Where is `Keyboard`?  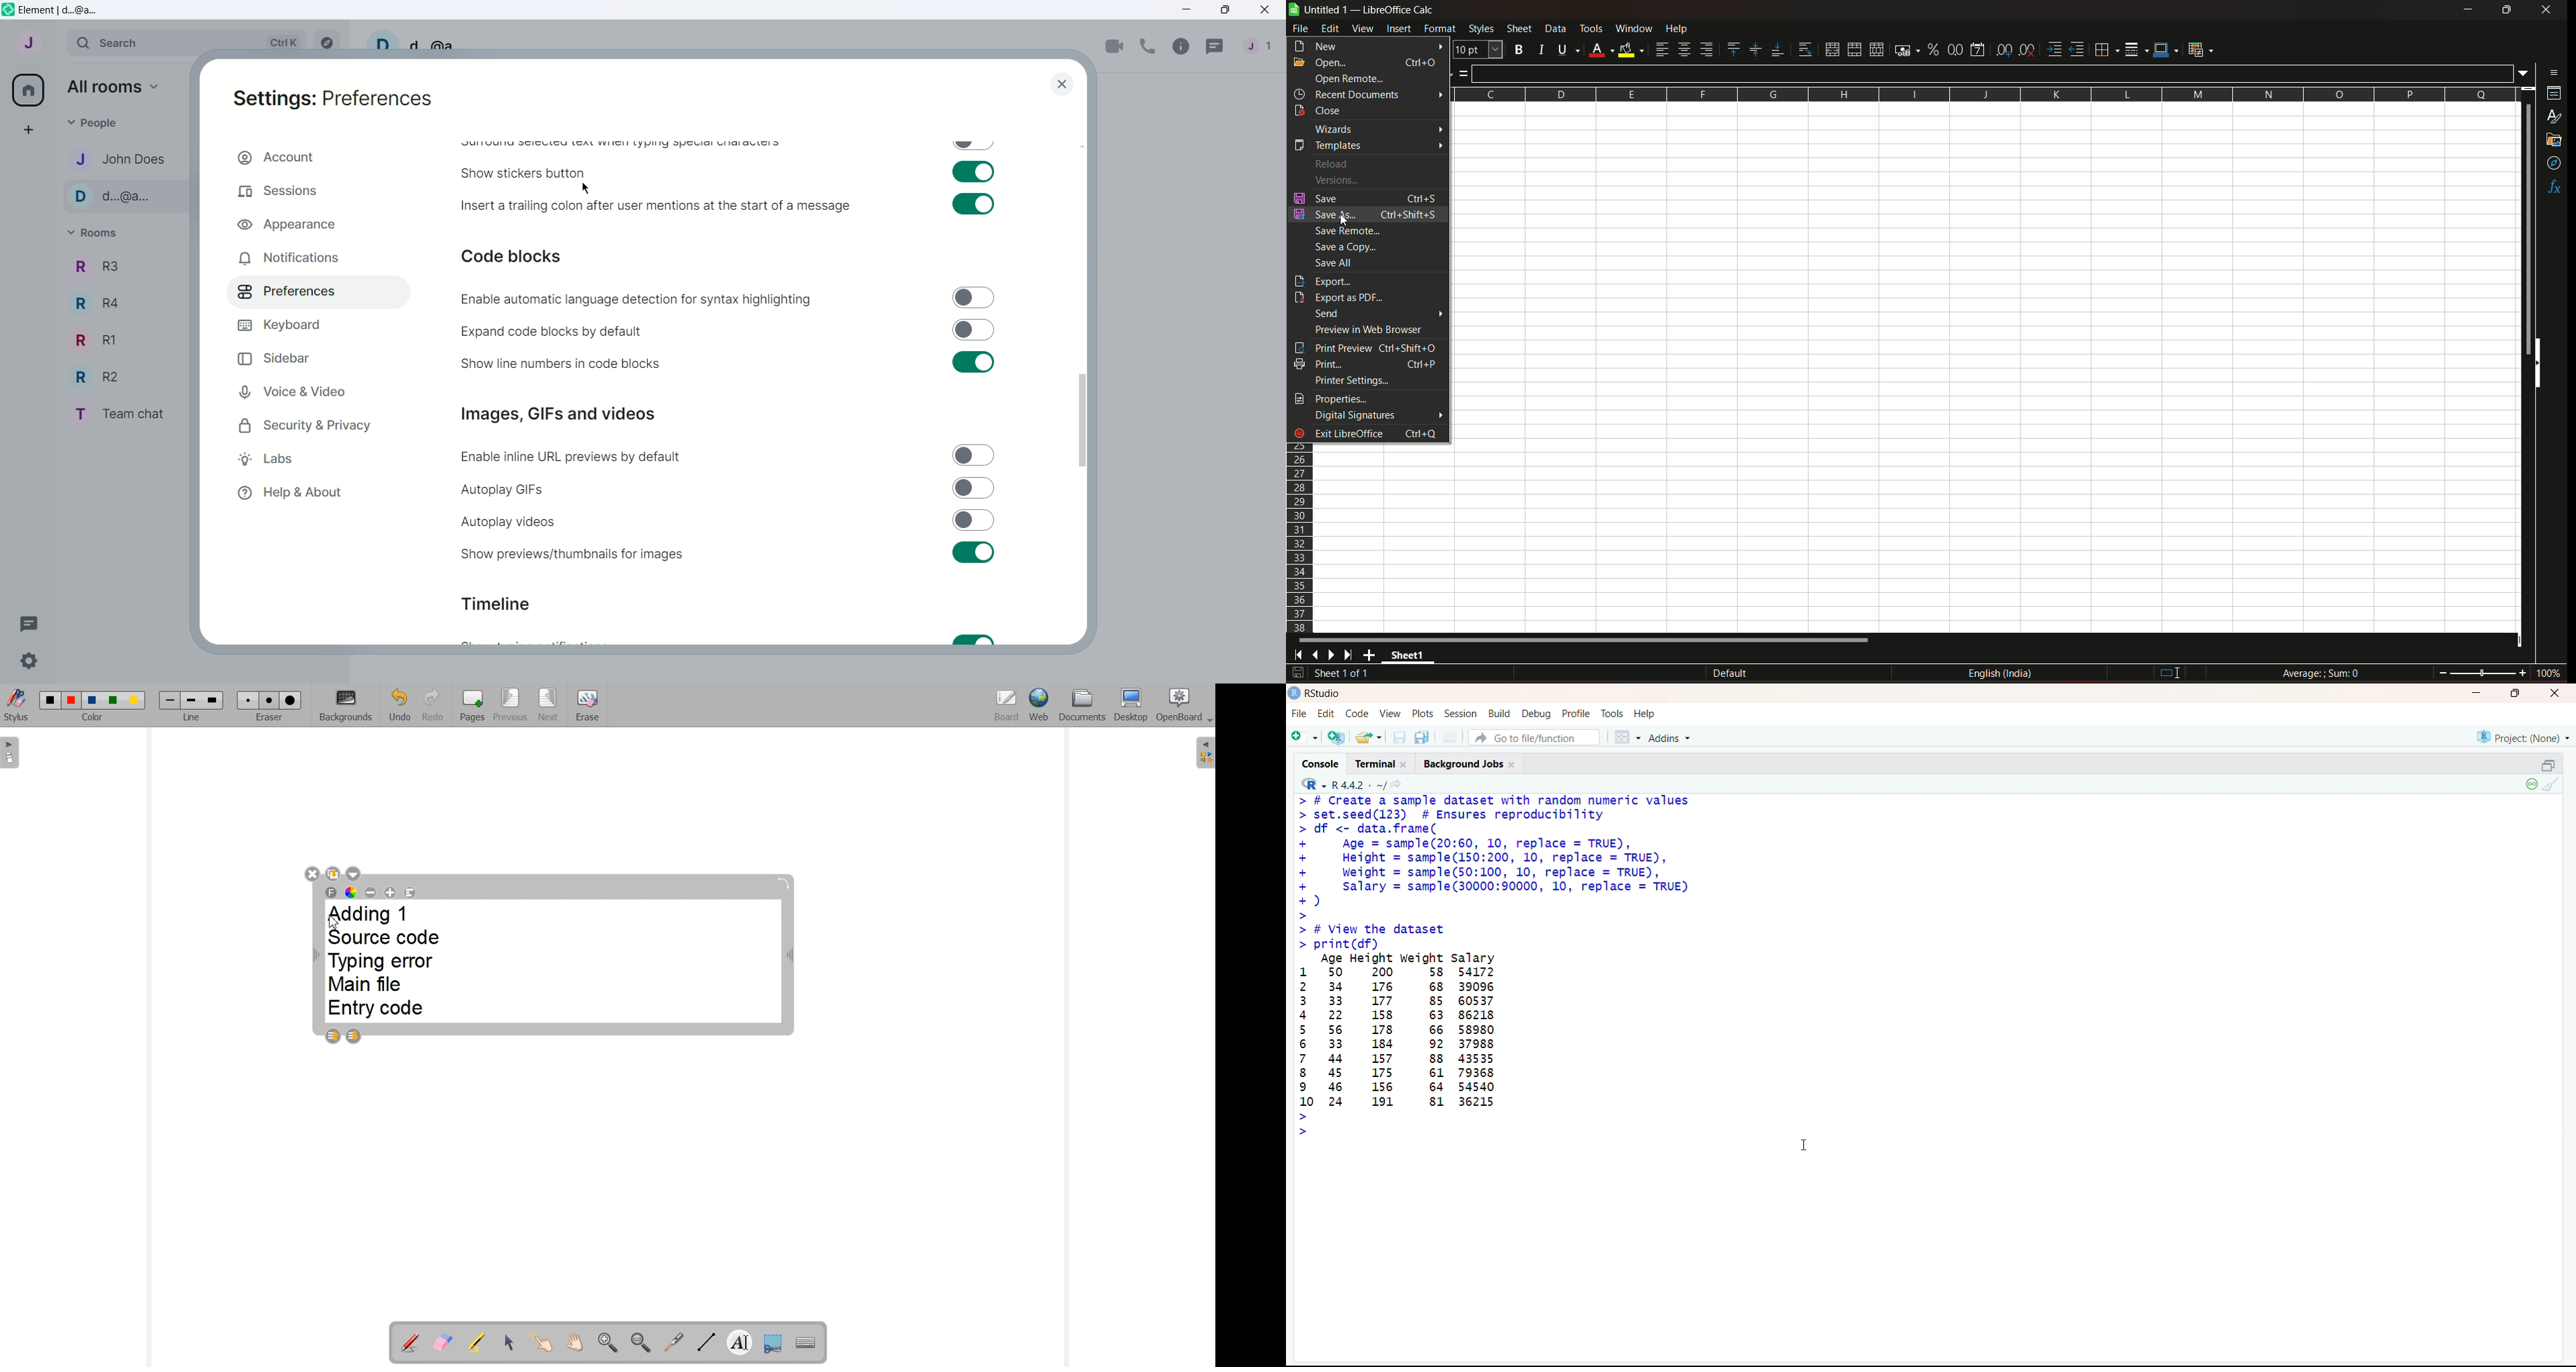
Keyboard is located at coordinates (299, 325).